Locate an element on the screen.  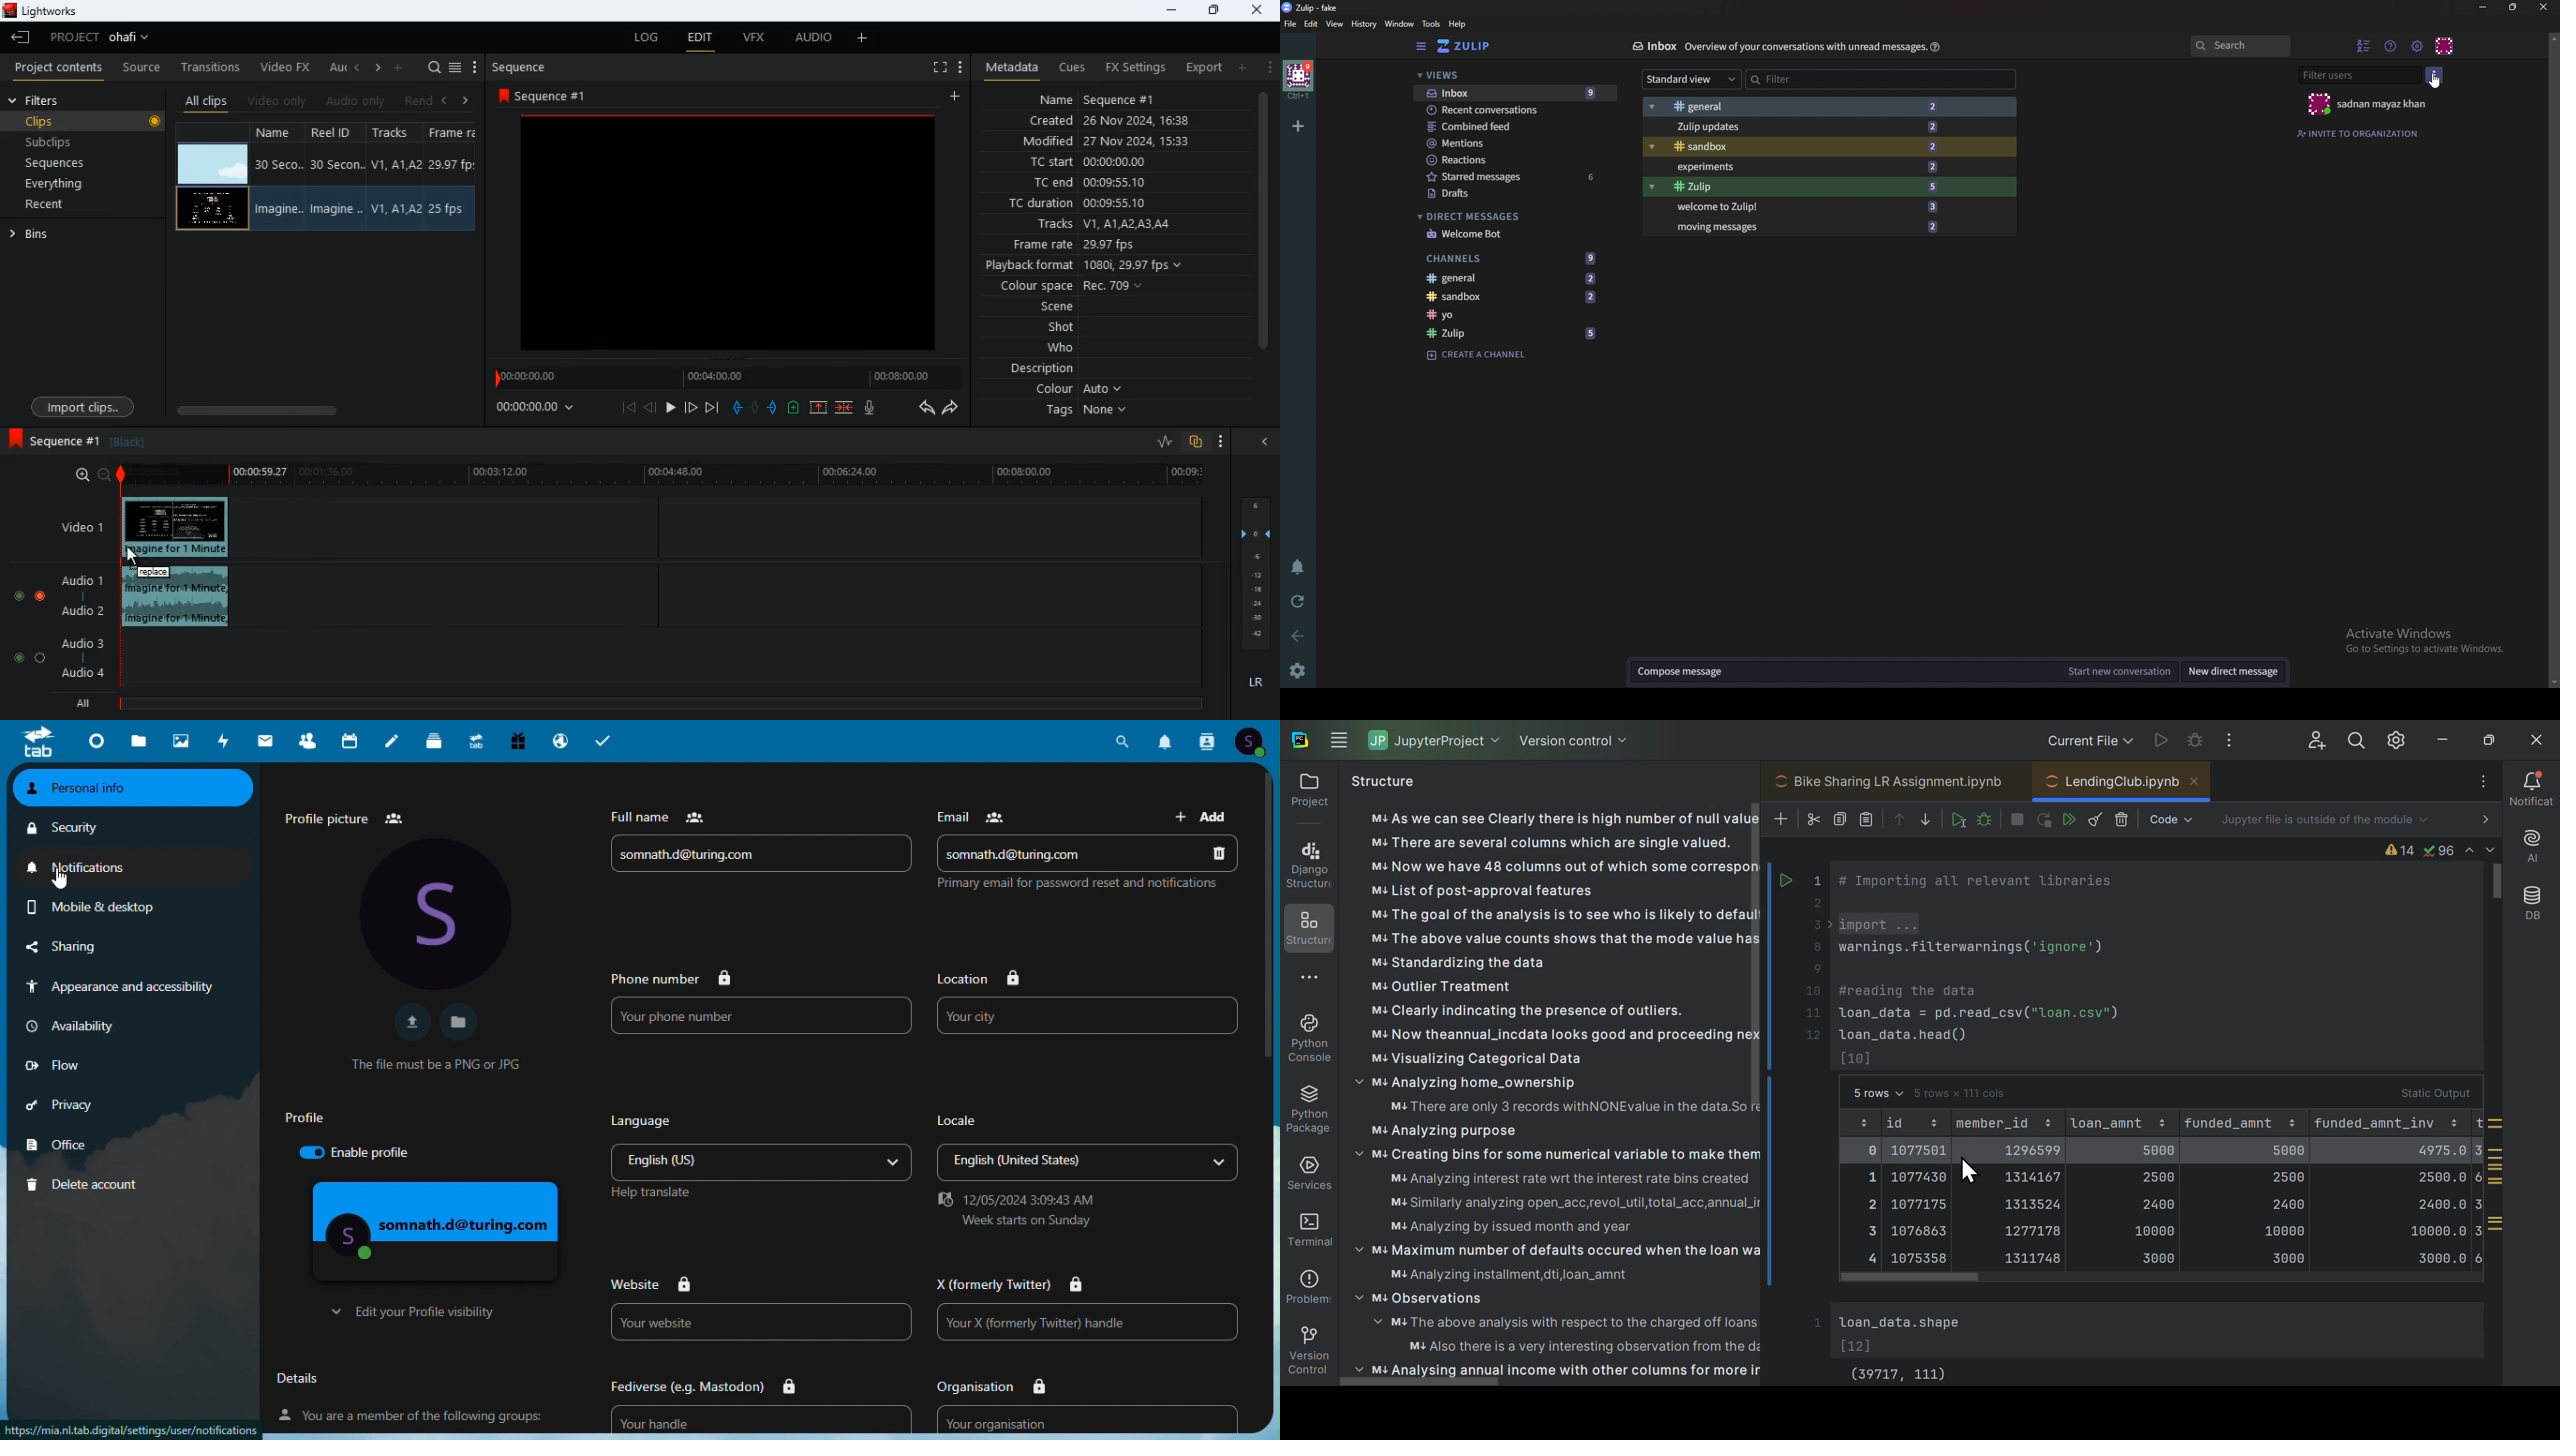
General is located at coordinates (1514, 279).